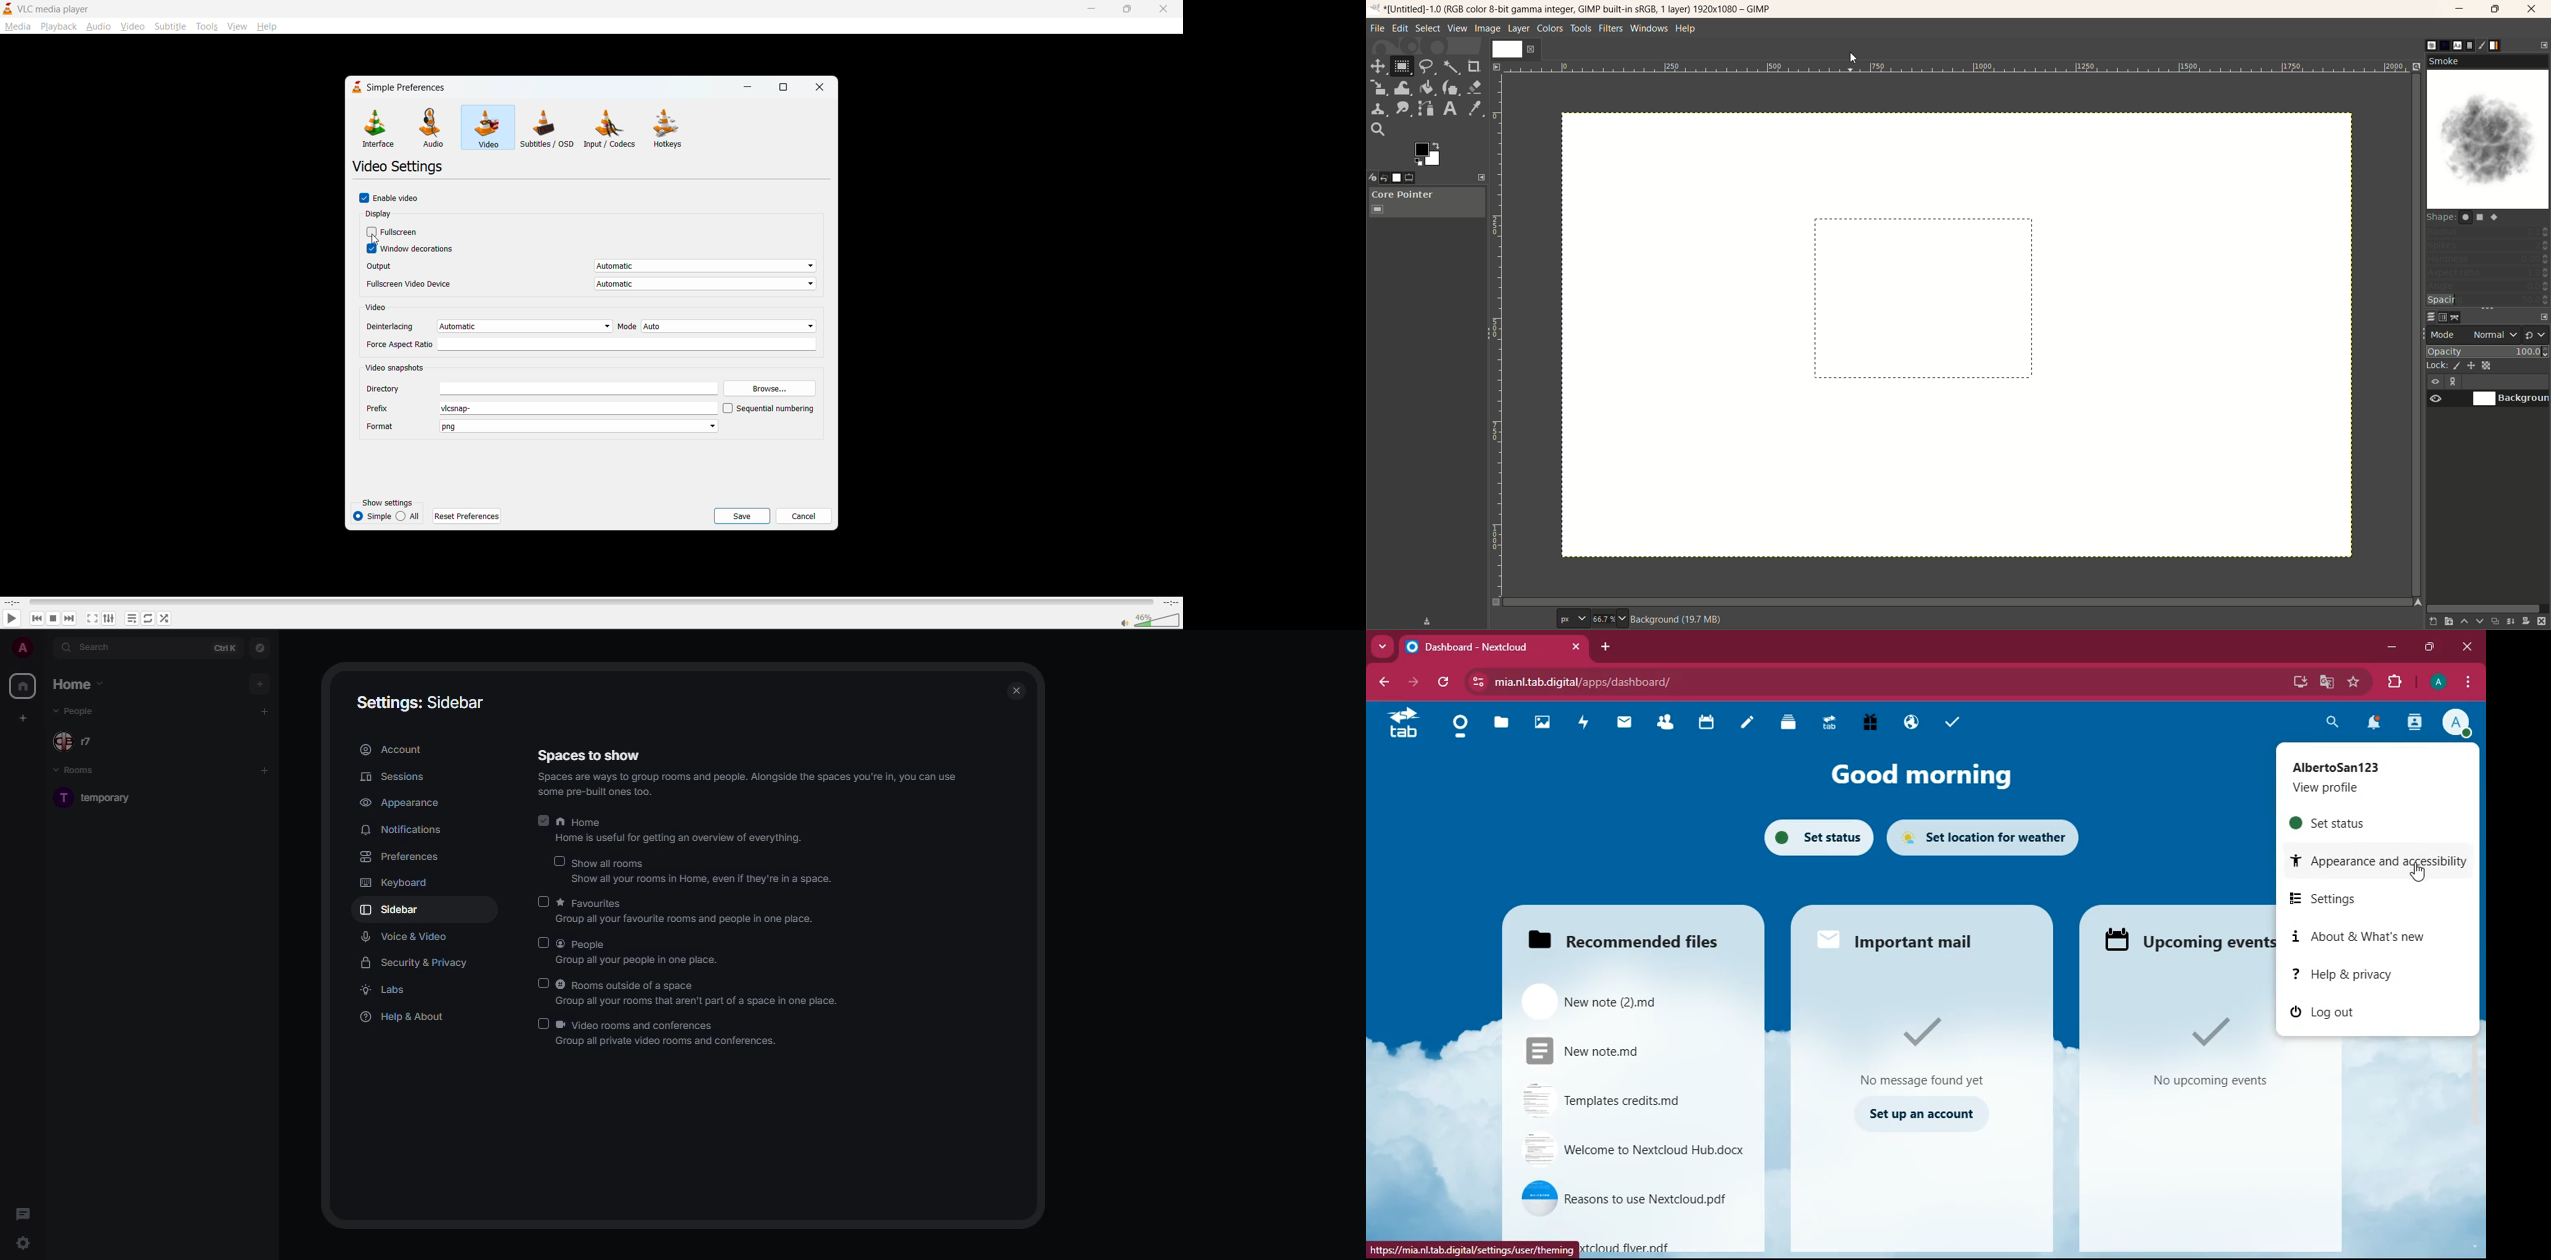  I want to click on active foreground color, so click(1427, 154).